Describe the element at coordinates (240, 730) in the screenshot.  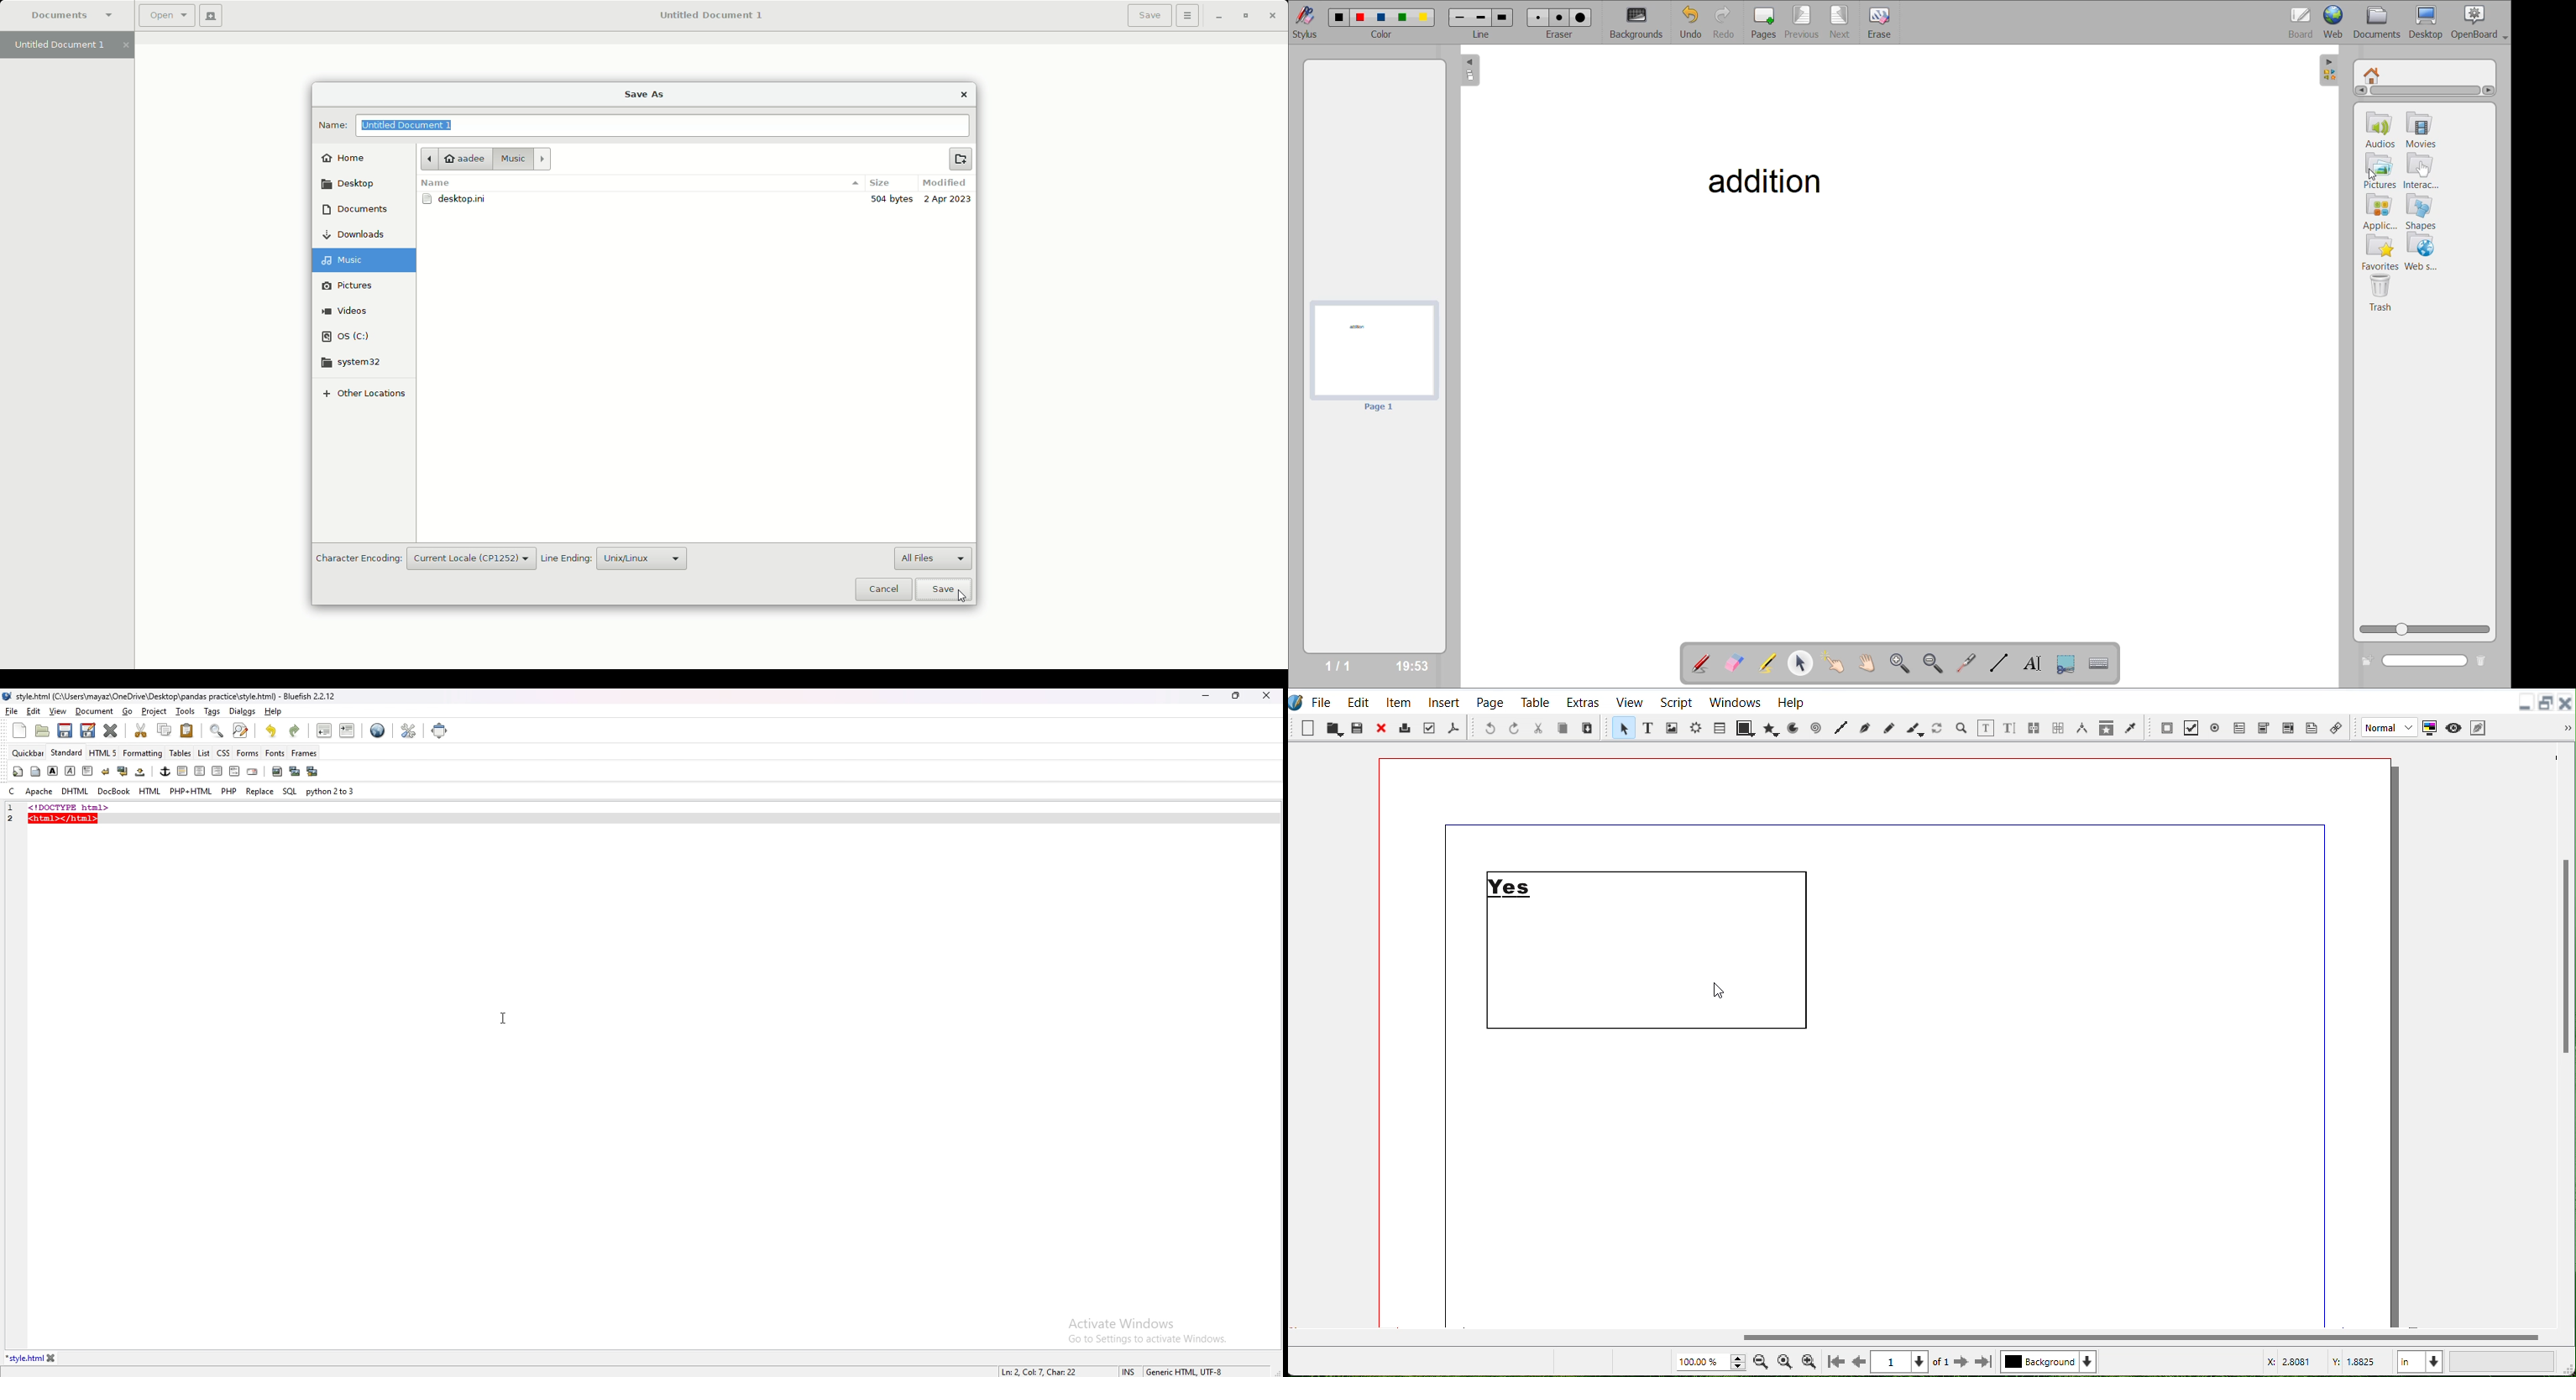
I see `advanced find and replace` at that location.